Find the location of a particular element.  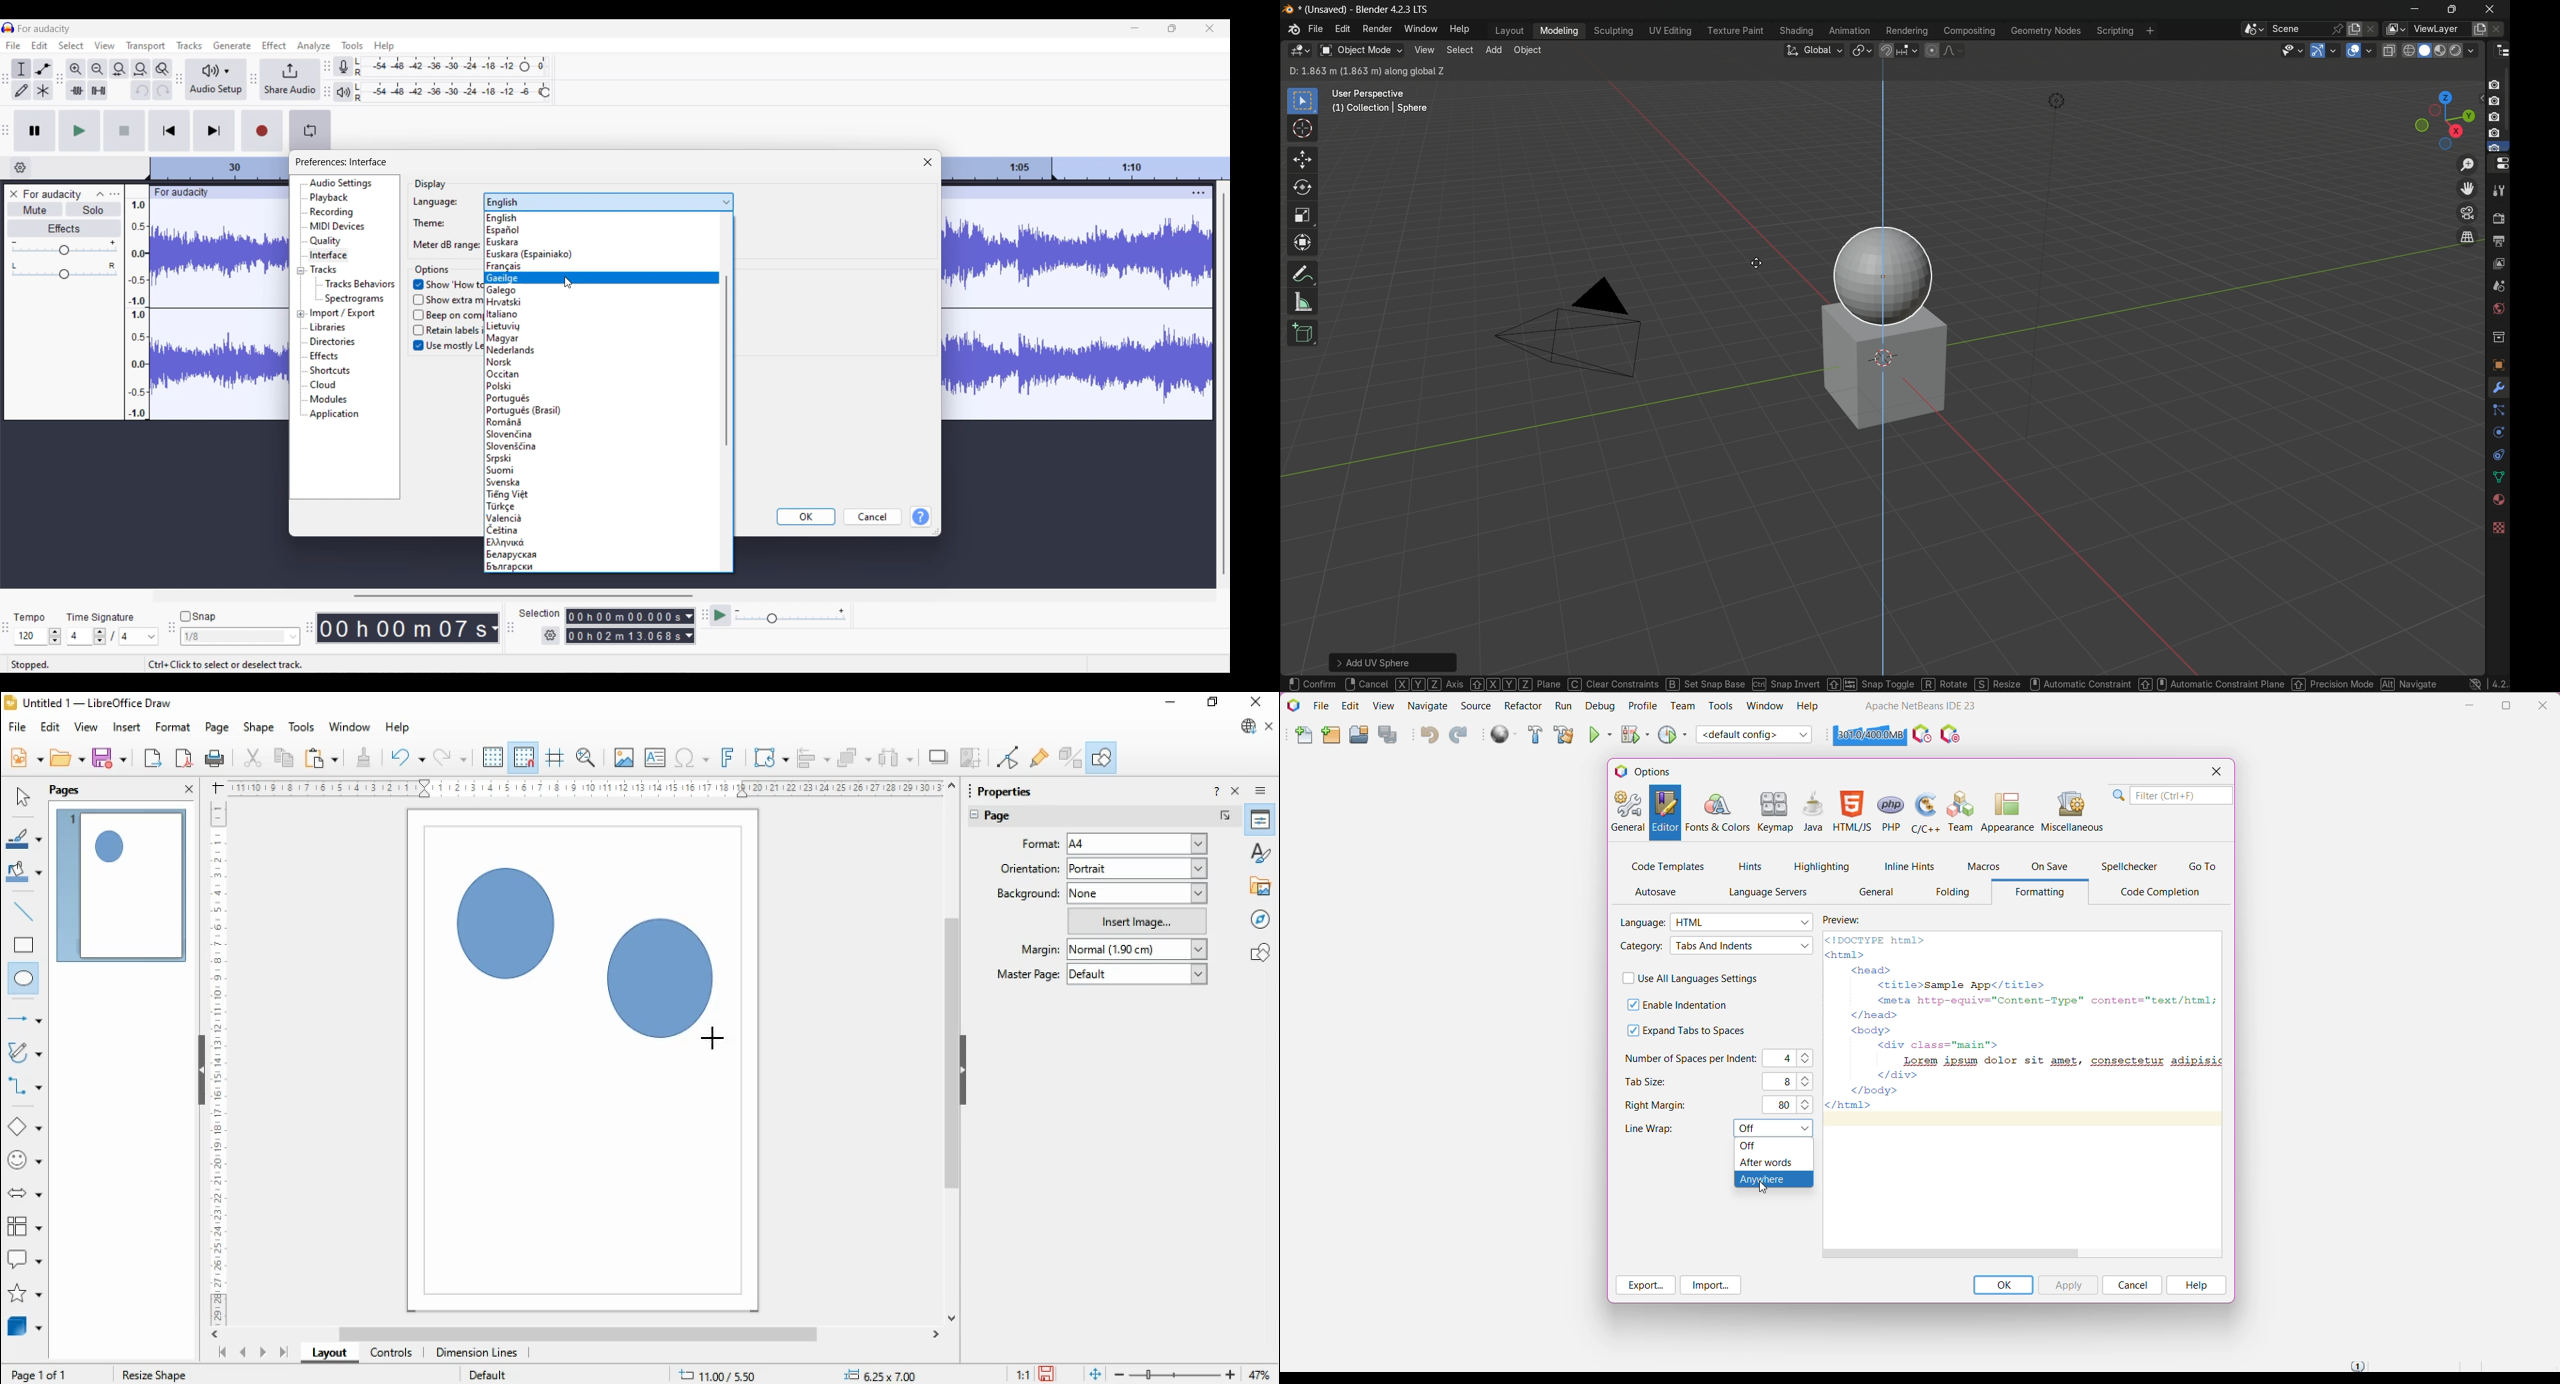

save is located at coordinates (1049, 1374).